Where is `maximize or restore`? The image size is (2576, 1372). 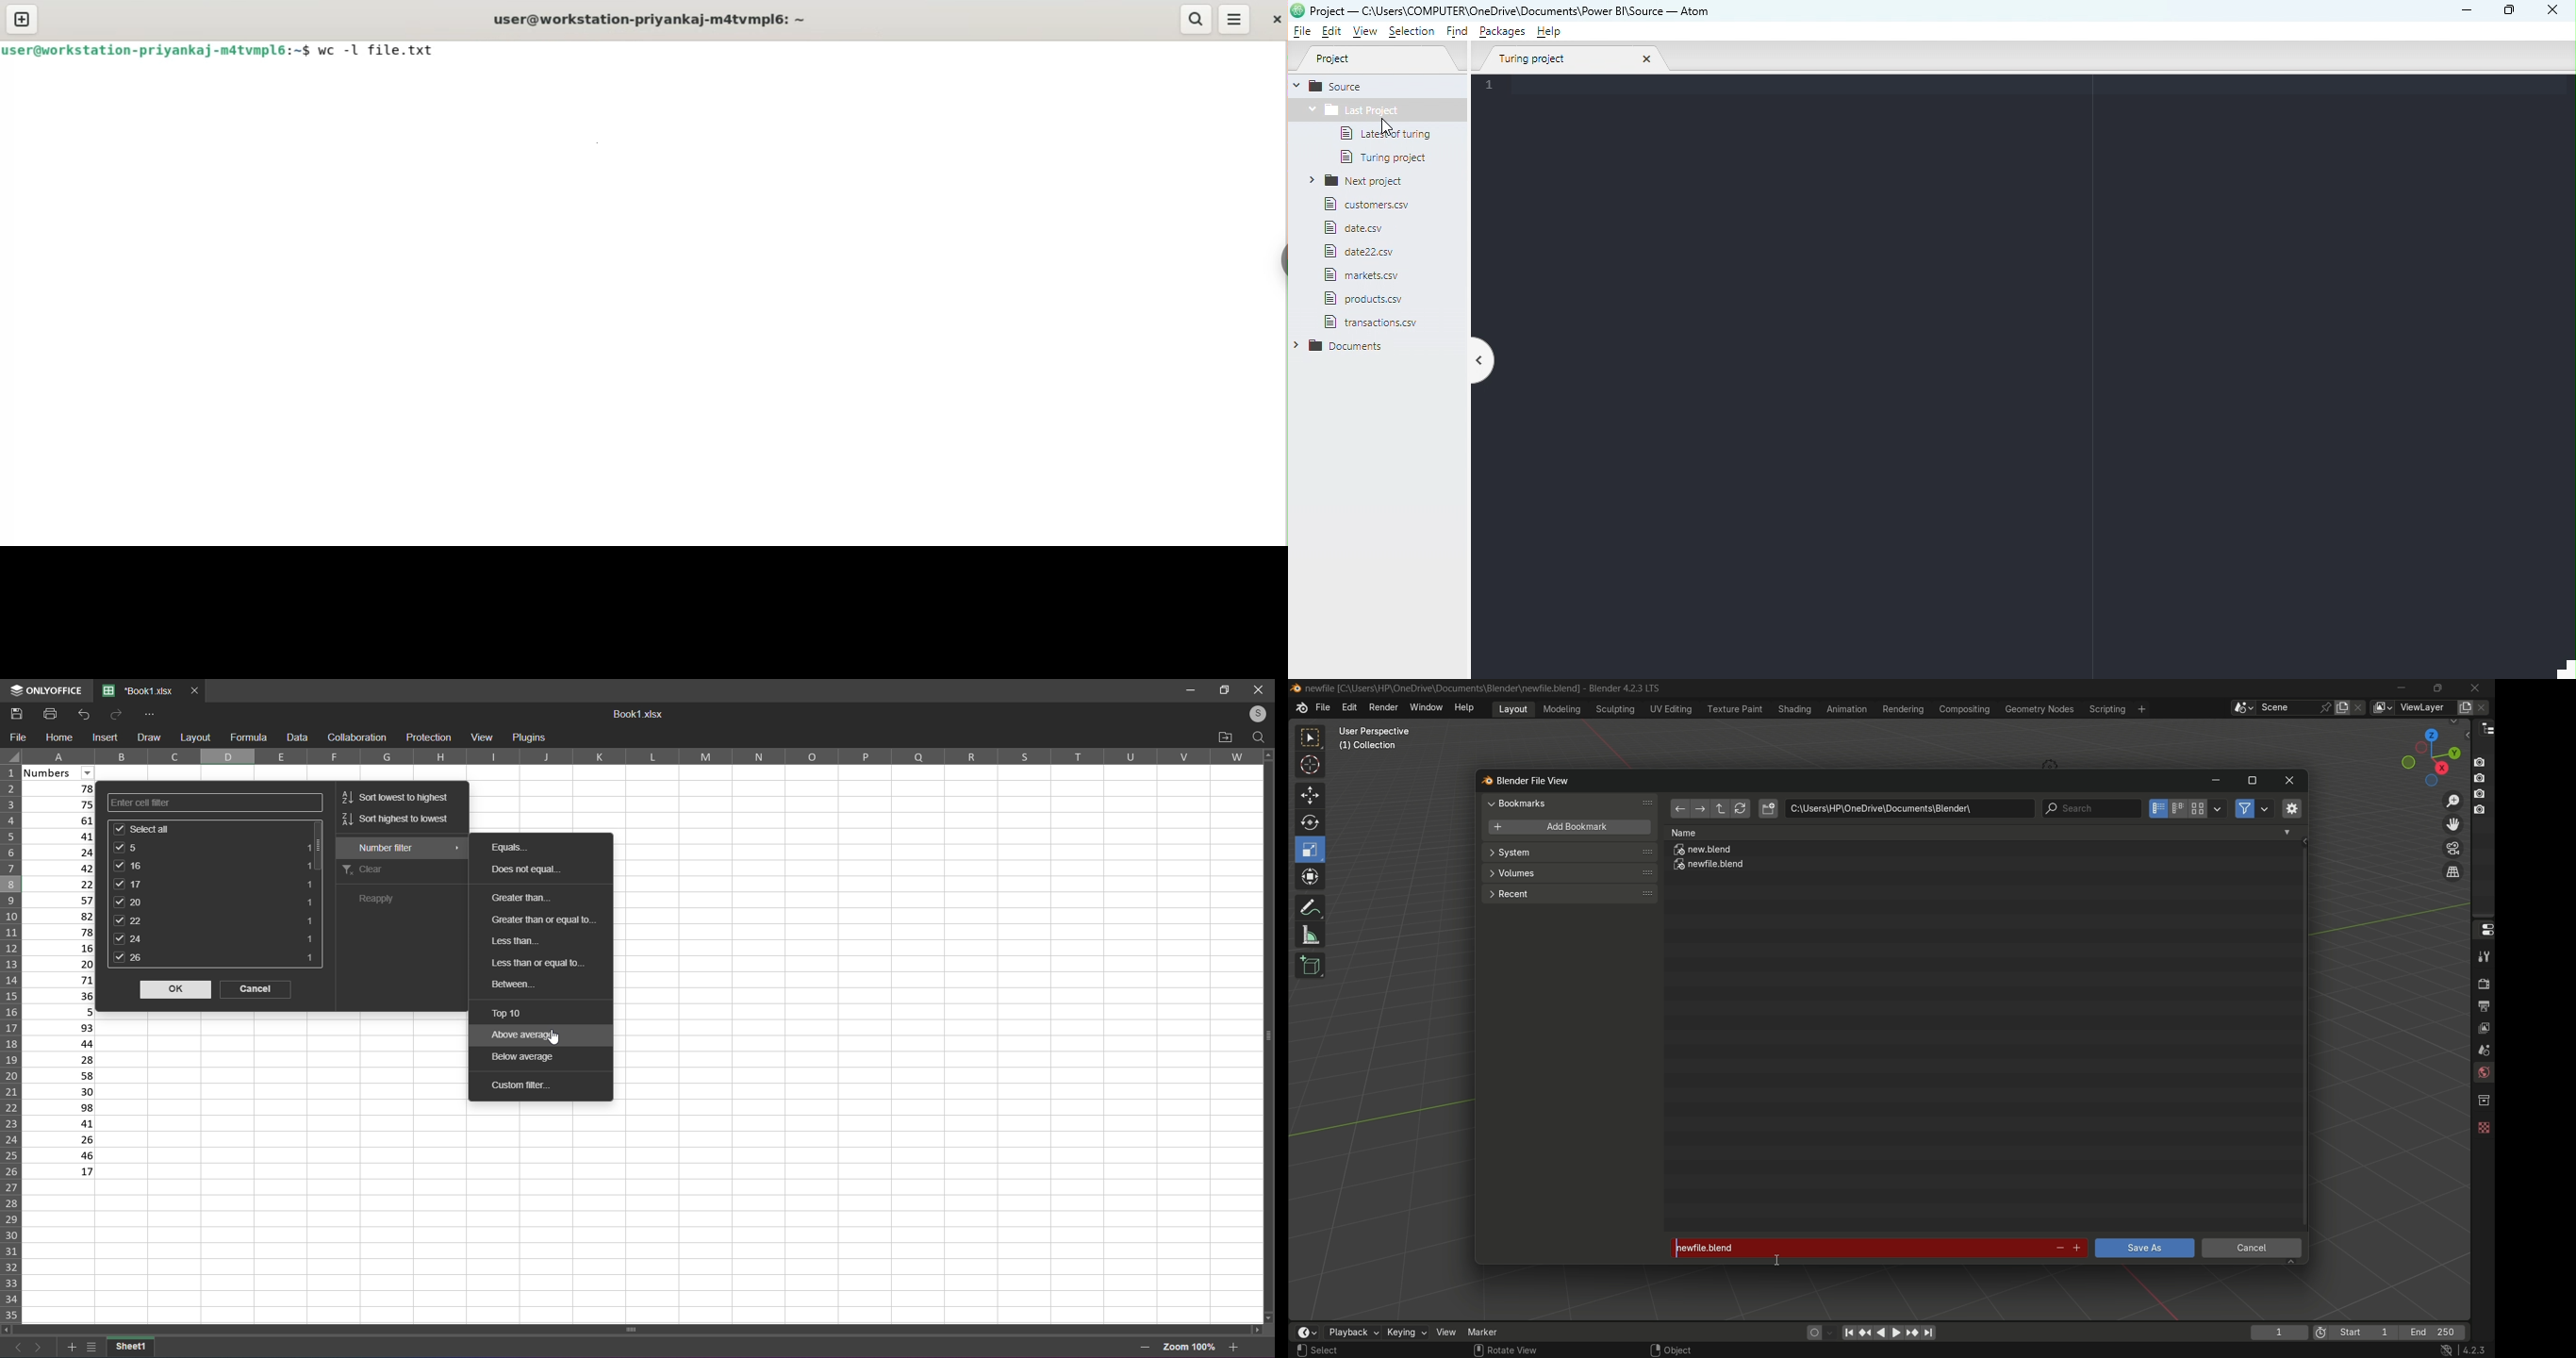 maximize or restore is located at coordinates (2437, 687).